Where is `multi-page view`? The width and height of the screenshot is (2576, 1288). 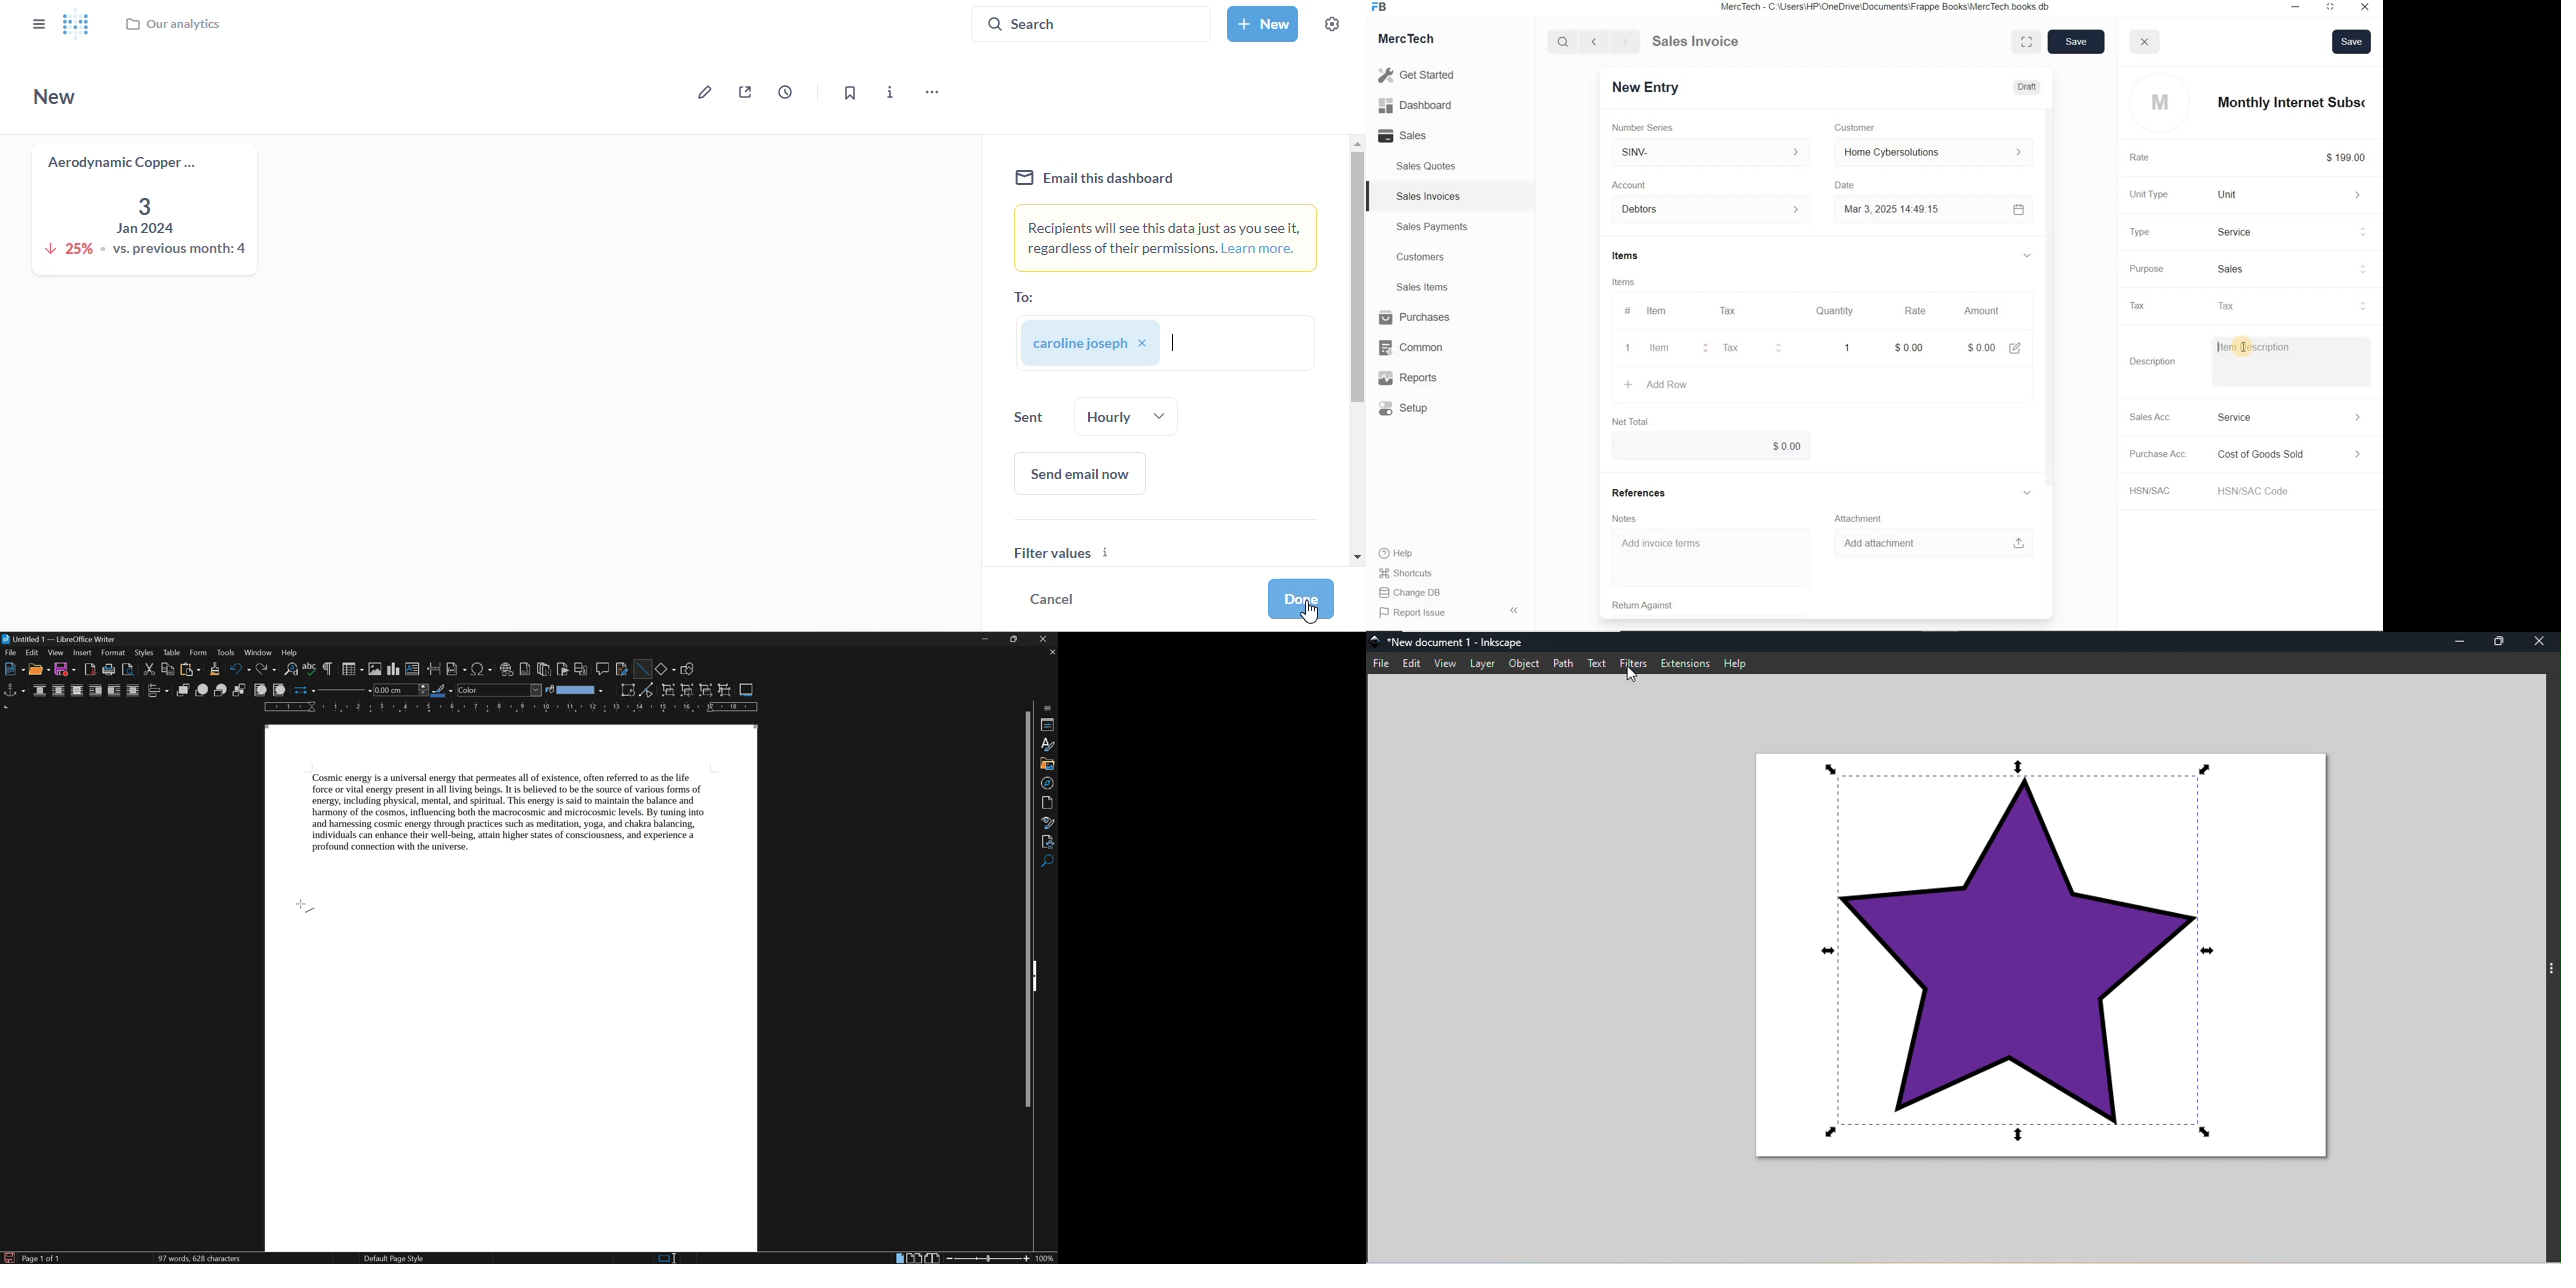 multi-page view is located at coordinates (916, 1258).